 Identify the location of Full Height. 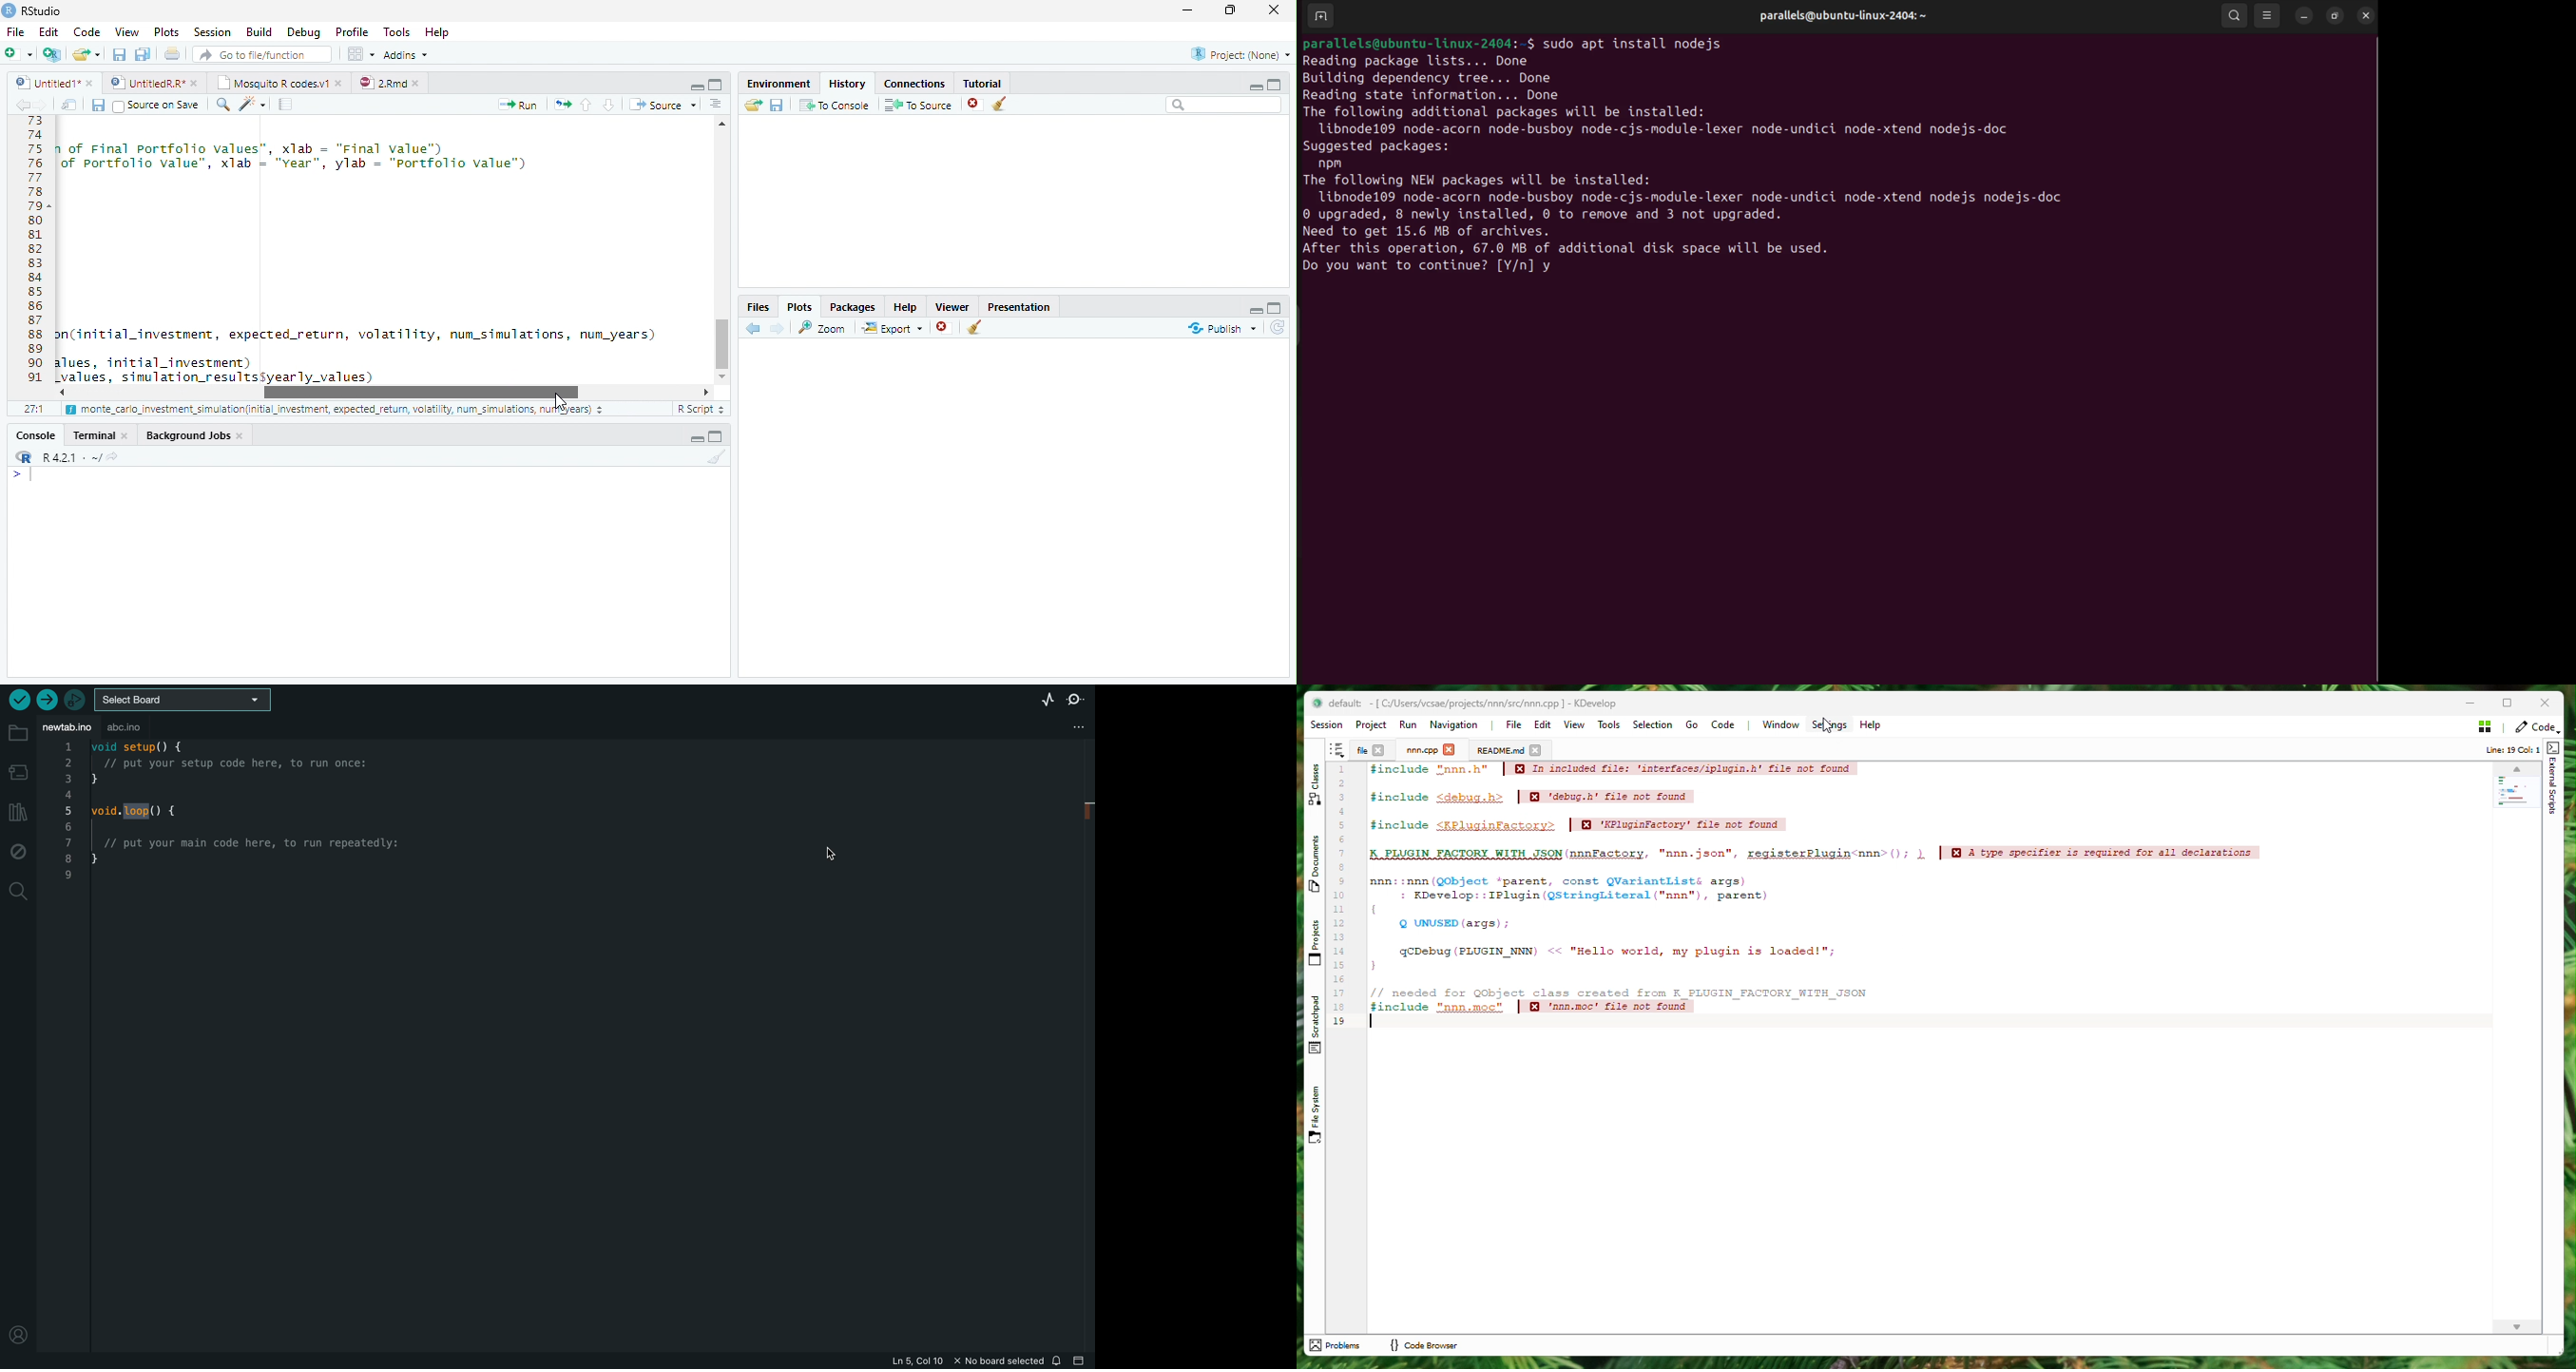
(1276, 83).